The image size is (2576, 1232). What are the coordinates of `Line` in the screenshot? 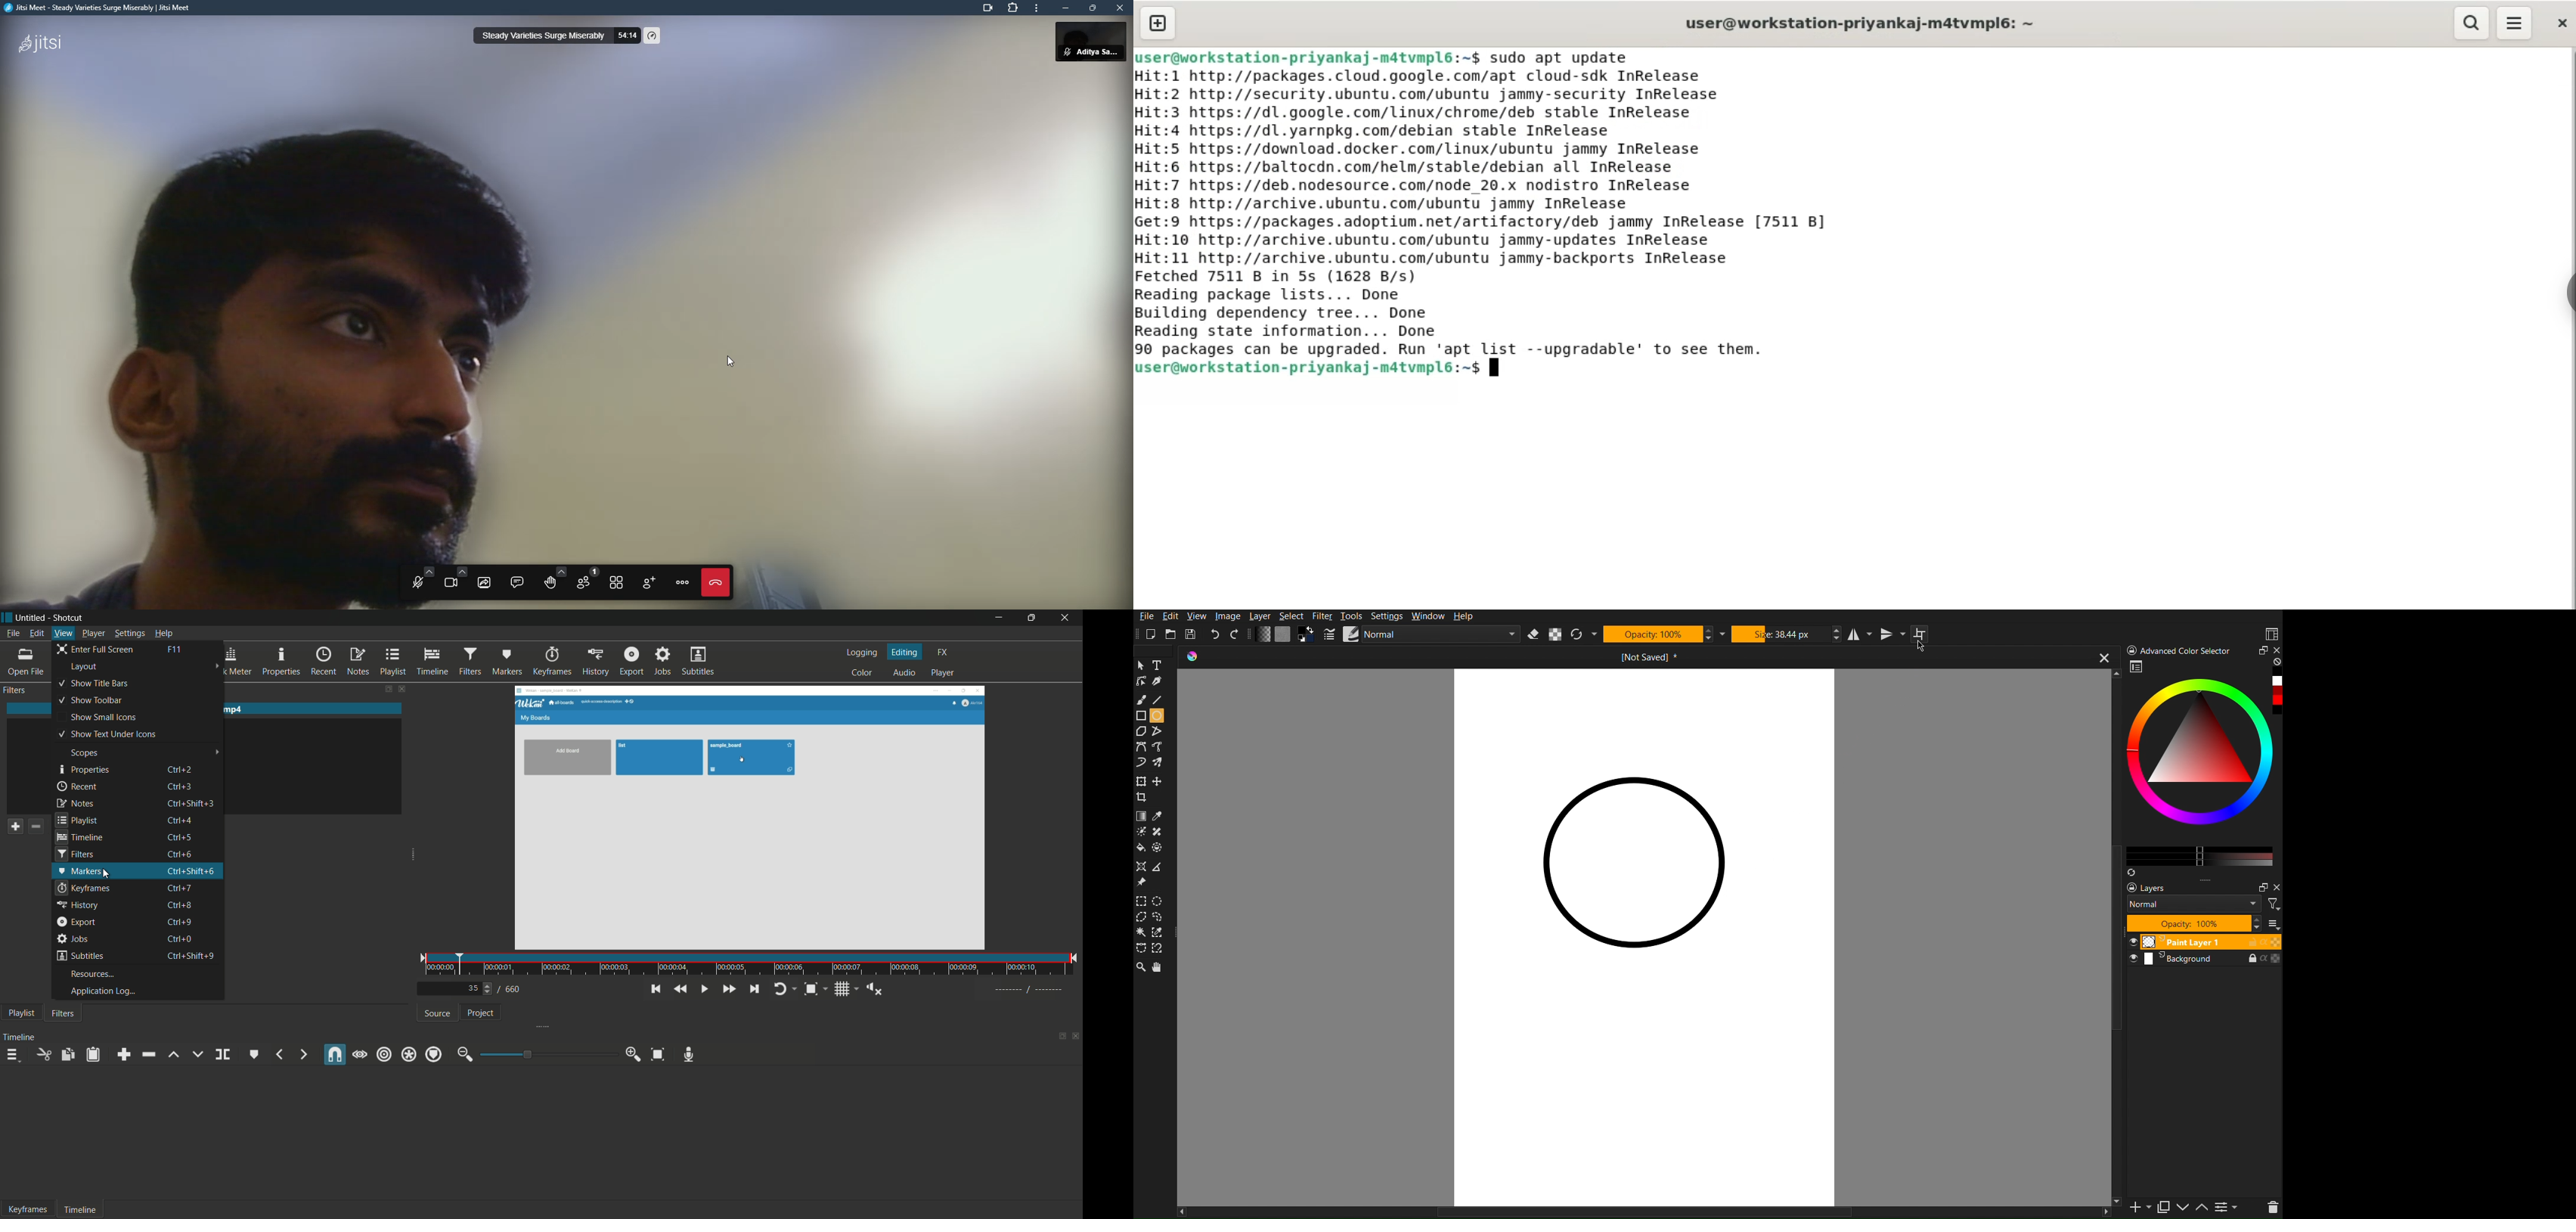 It's located at (1162, 698).